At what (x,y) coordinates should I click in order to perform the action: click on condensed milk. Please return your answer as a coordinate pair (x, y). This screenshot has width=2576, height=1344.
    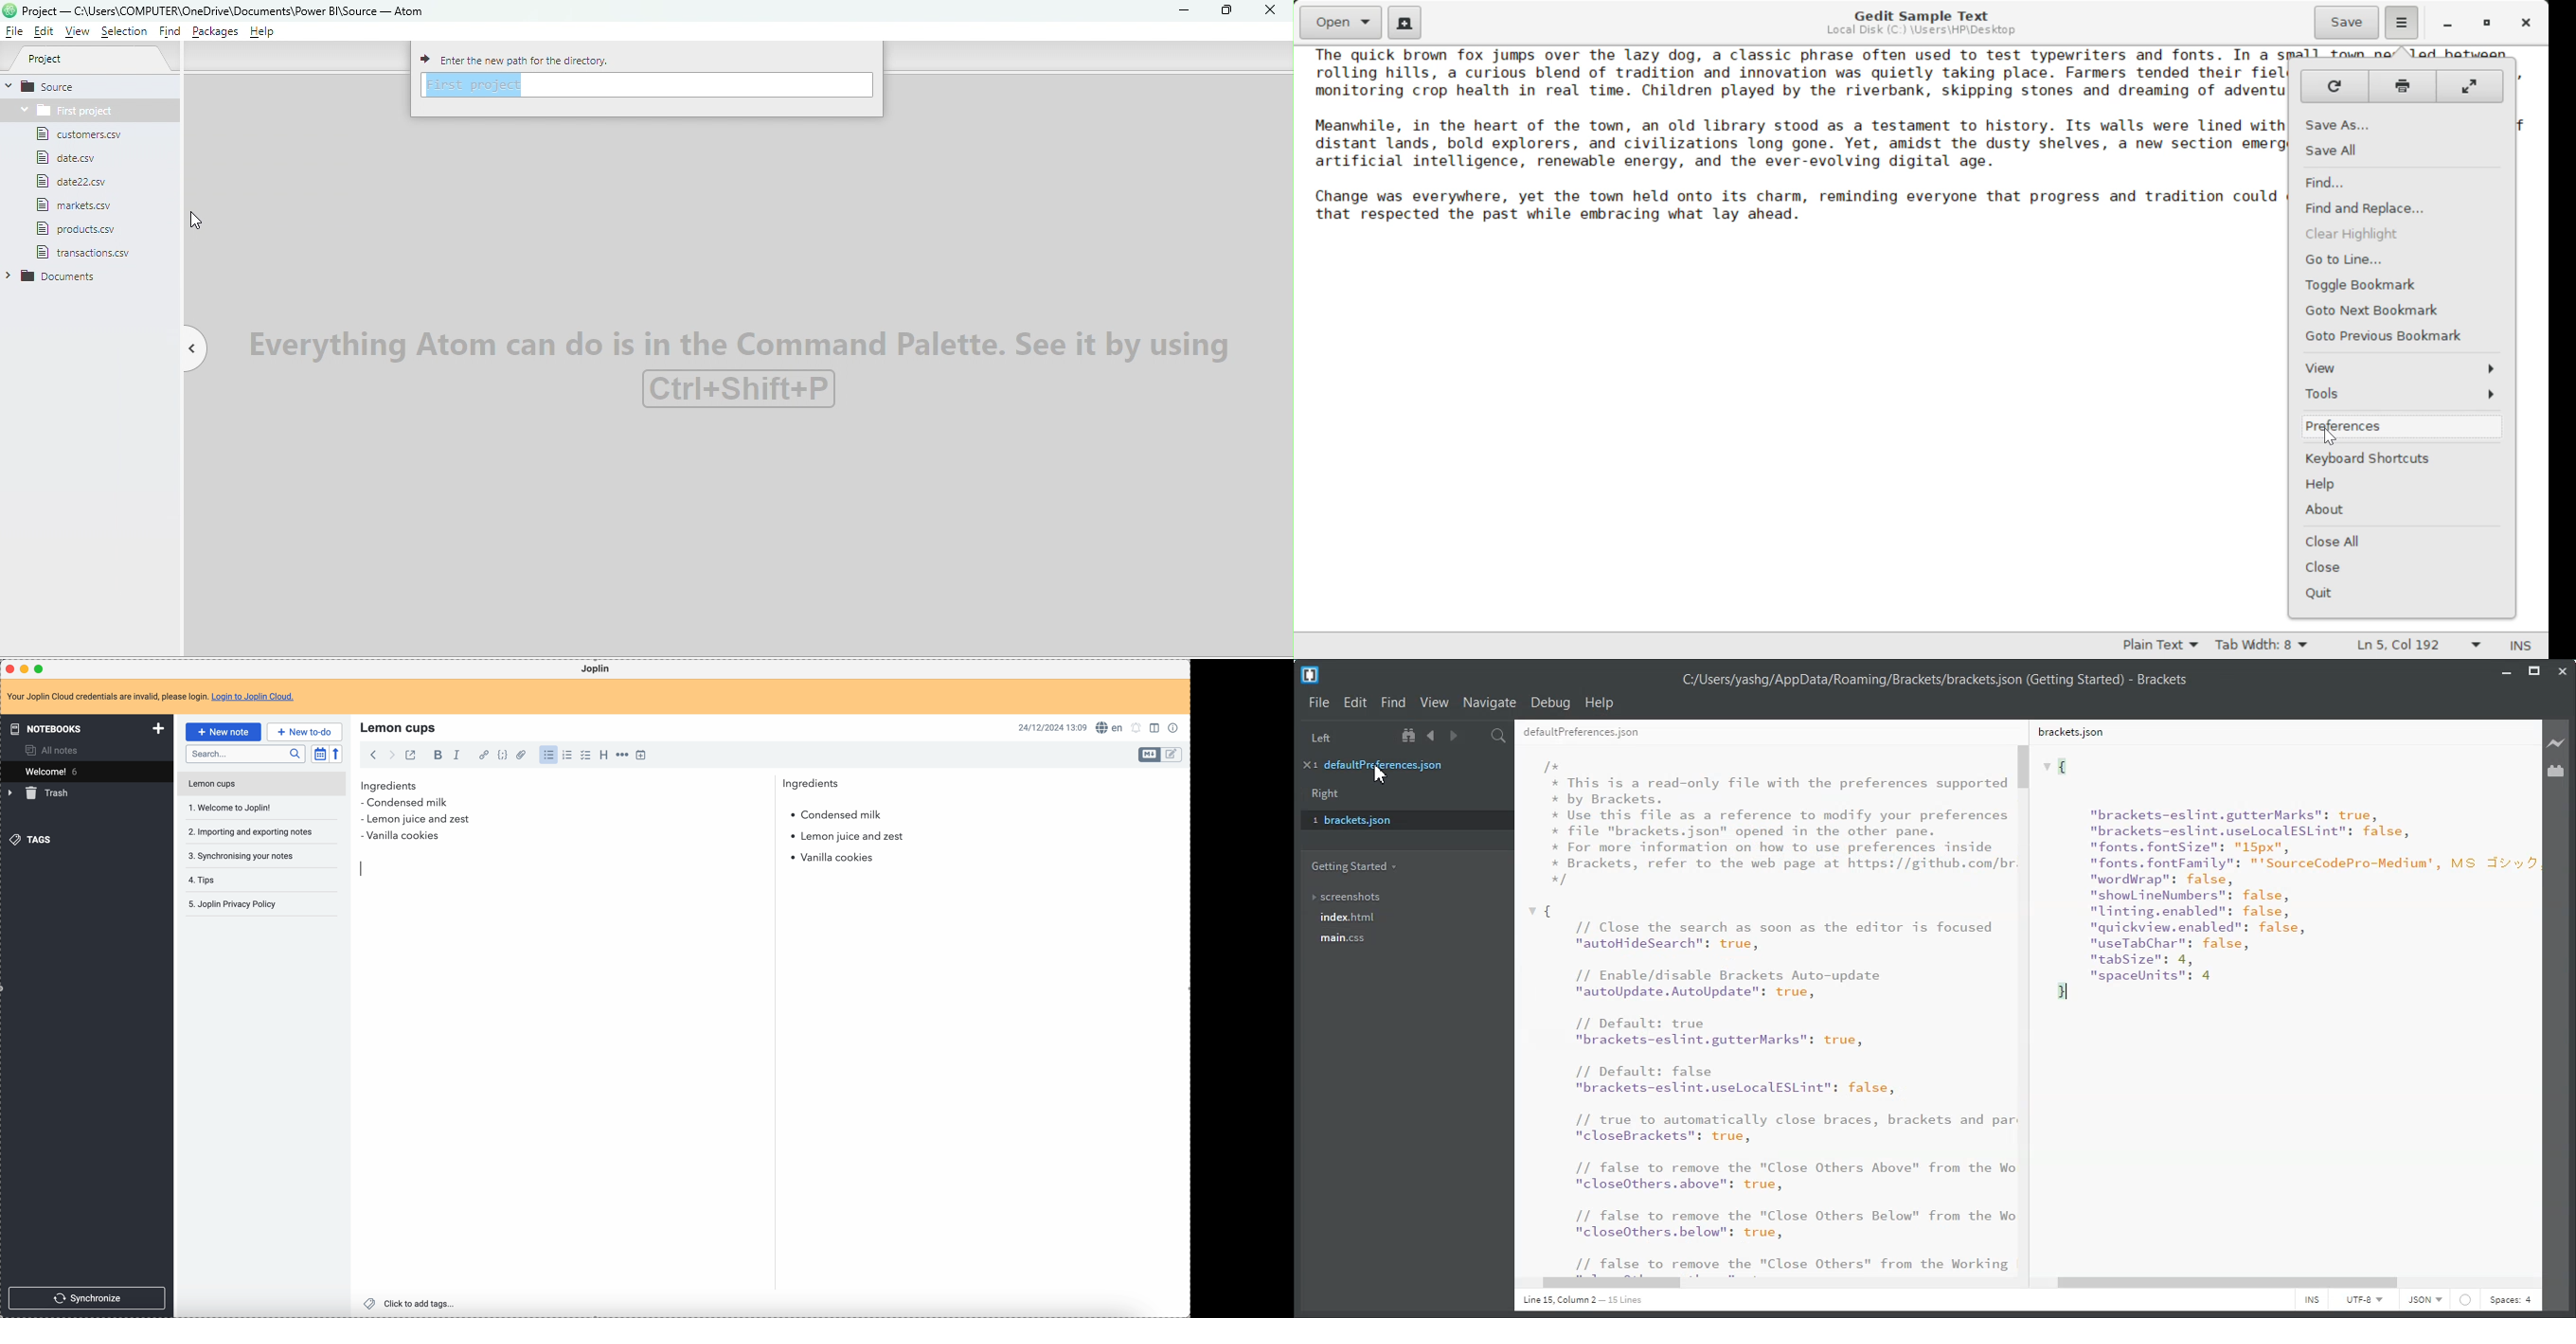
    Looking at the image, I should click on (408, 803).